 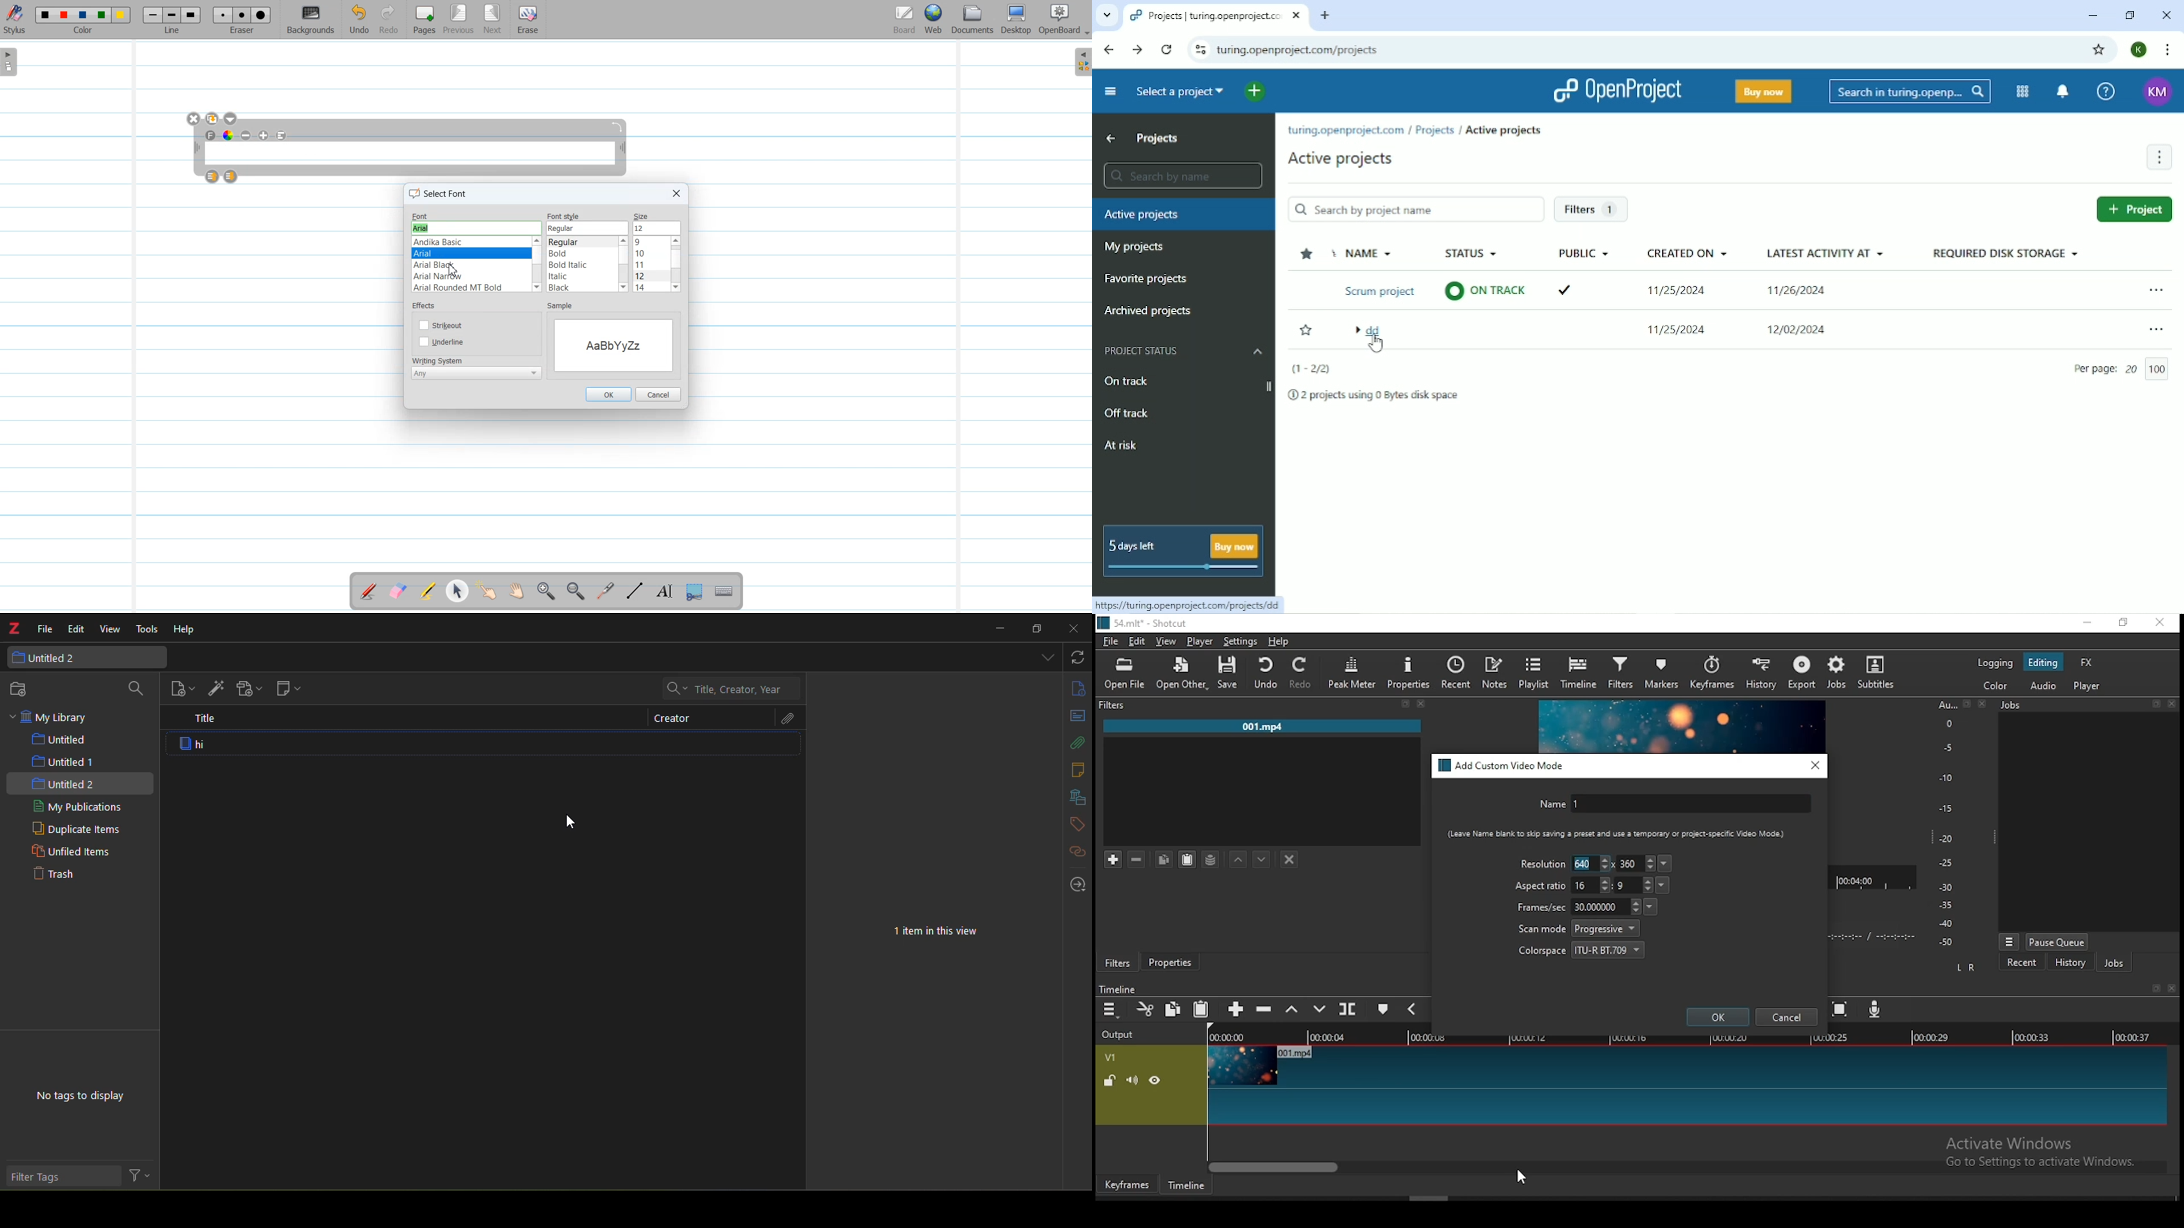 What do you see at coordinates (651, 265) in the screenshot?
I see `Font sizes` at bounding box center [651, 265].